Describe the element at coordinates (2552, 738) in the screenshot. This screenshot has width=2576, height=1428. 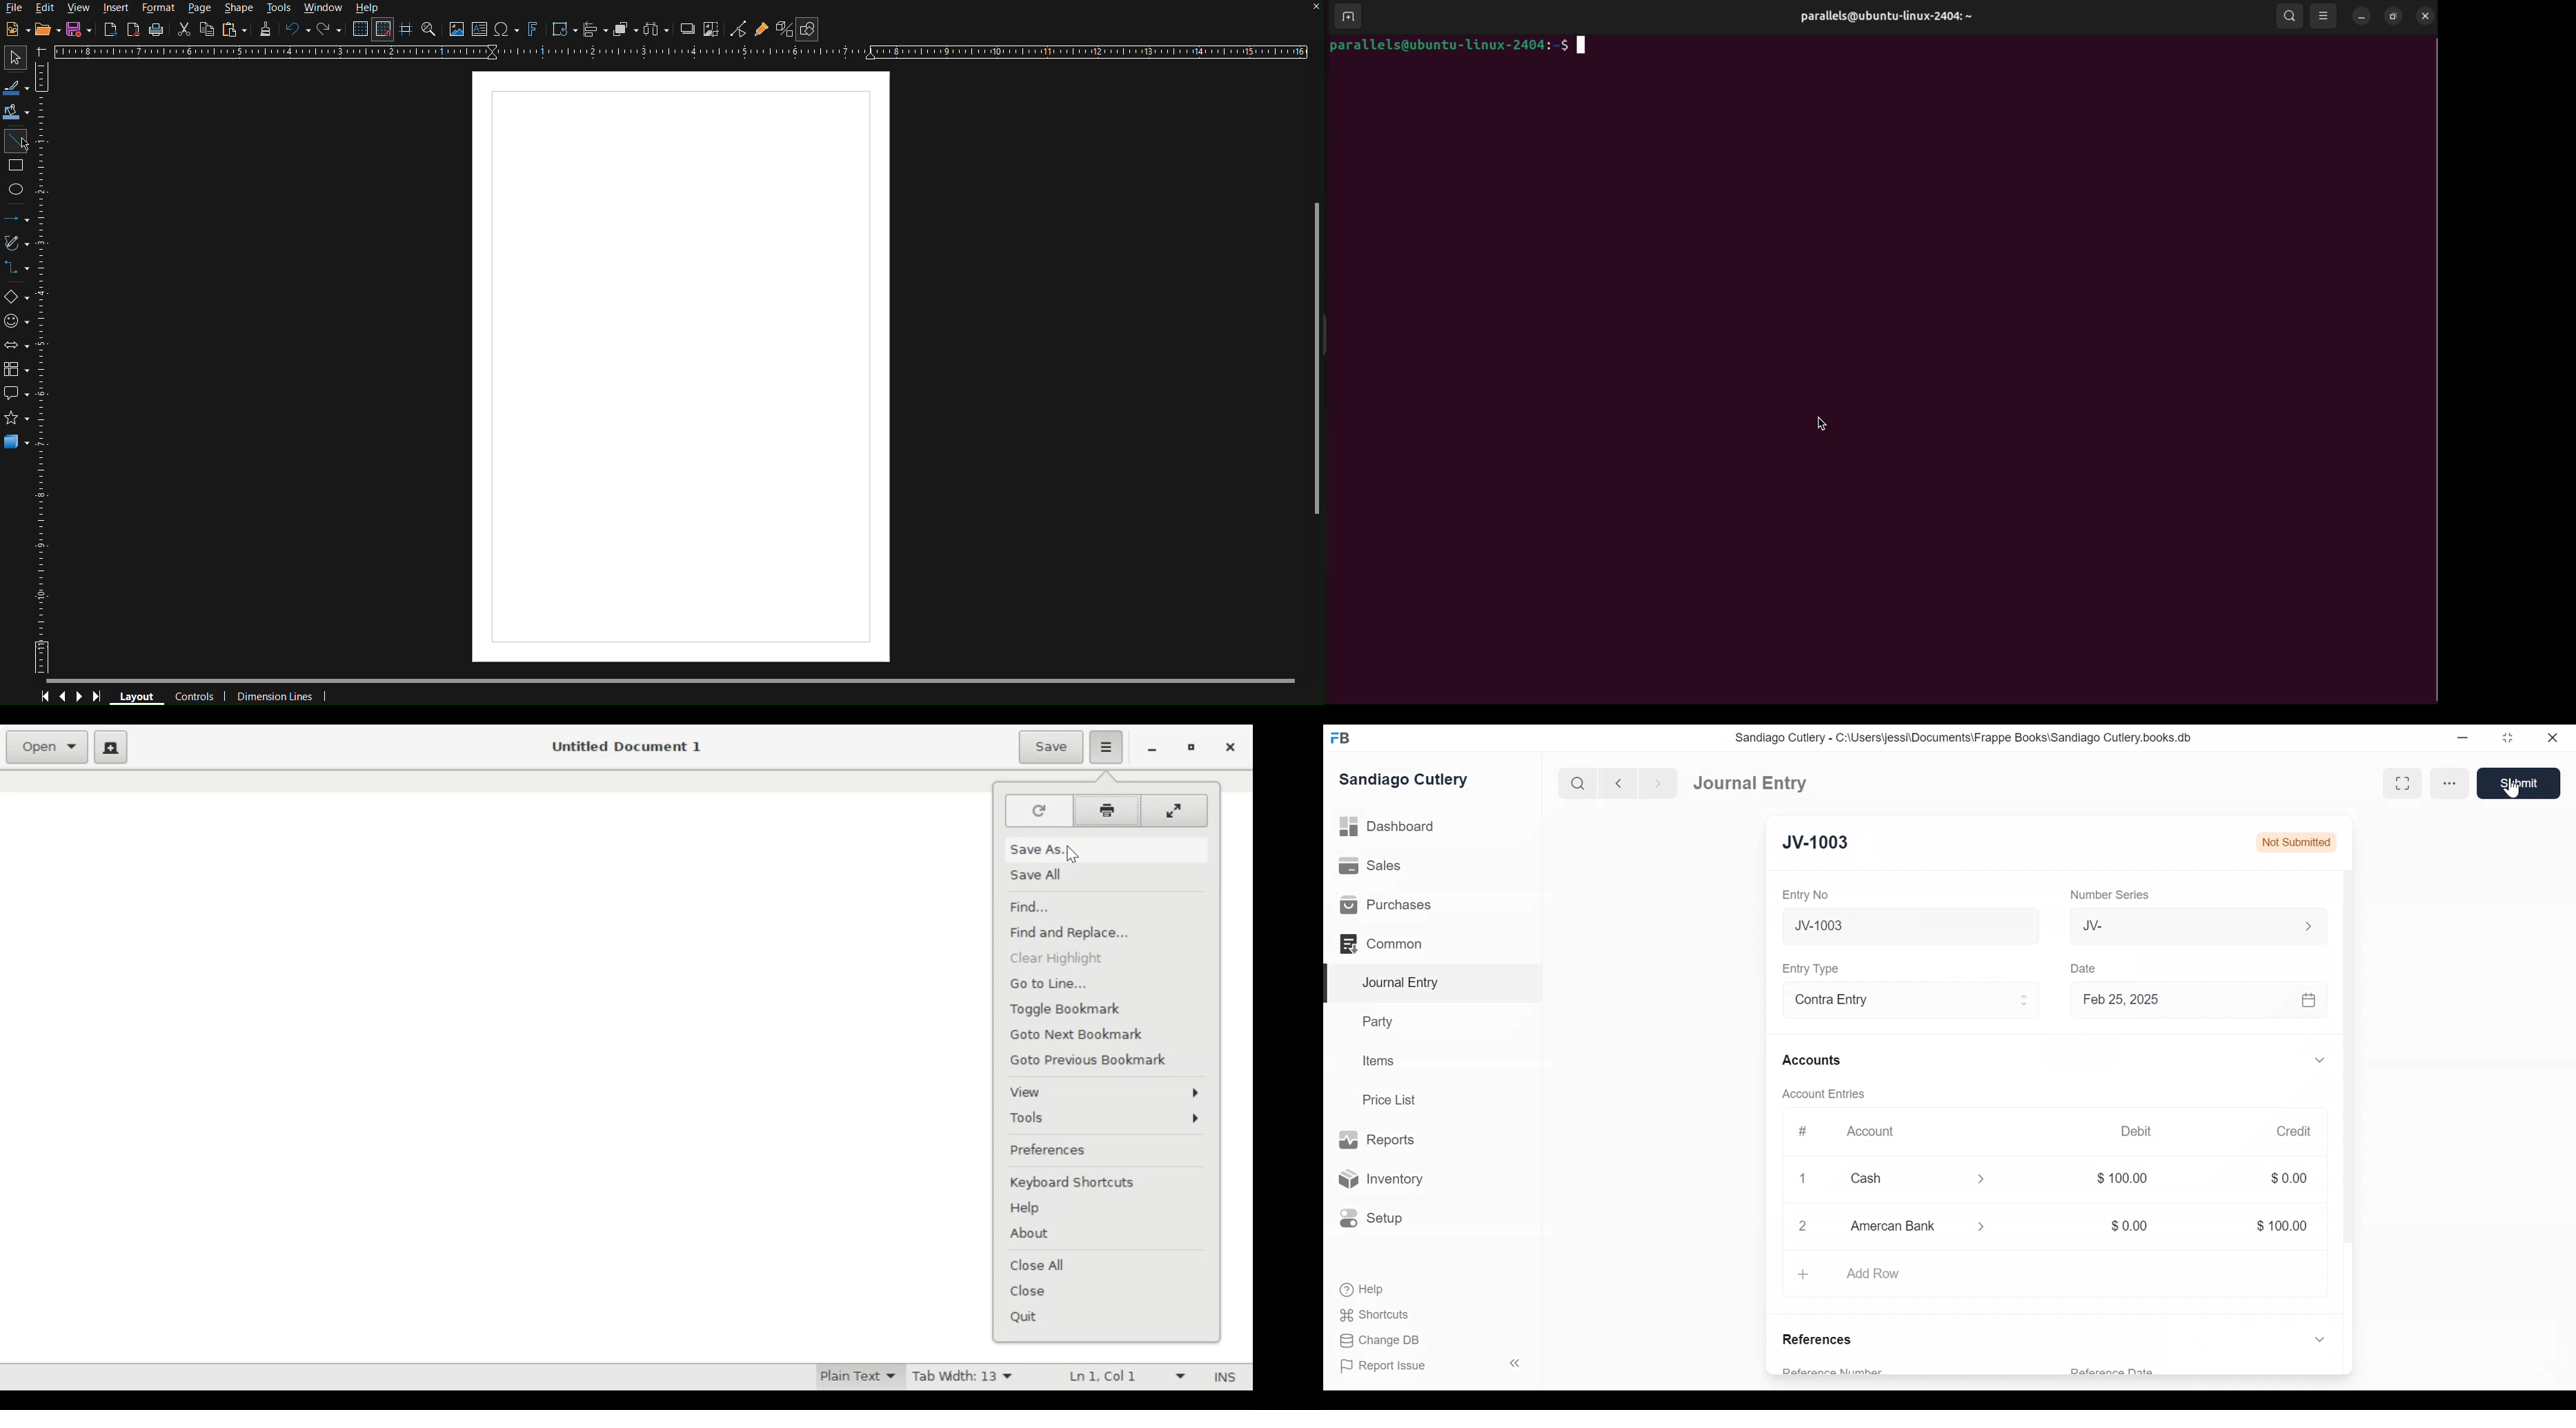
I see `Close` at that location.